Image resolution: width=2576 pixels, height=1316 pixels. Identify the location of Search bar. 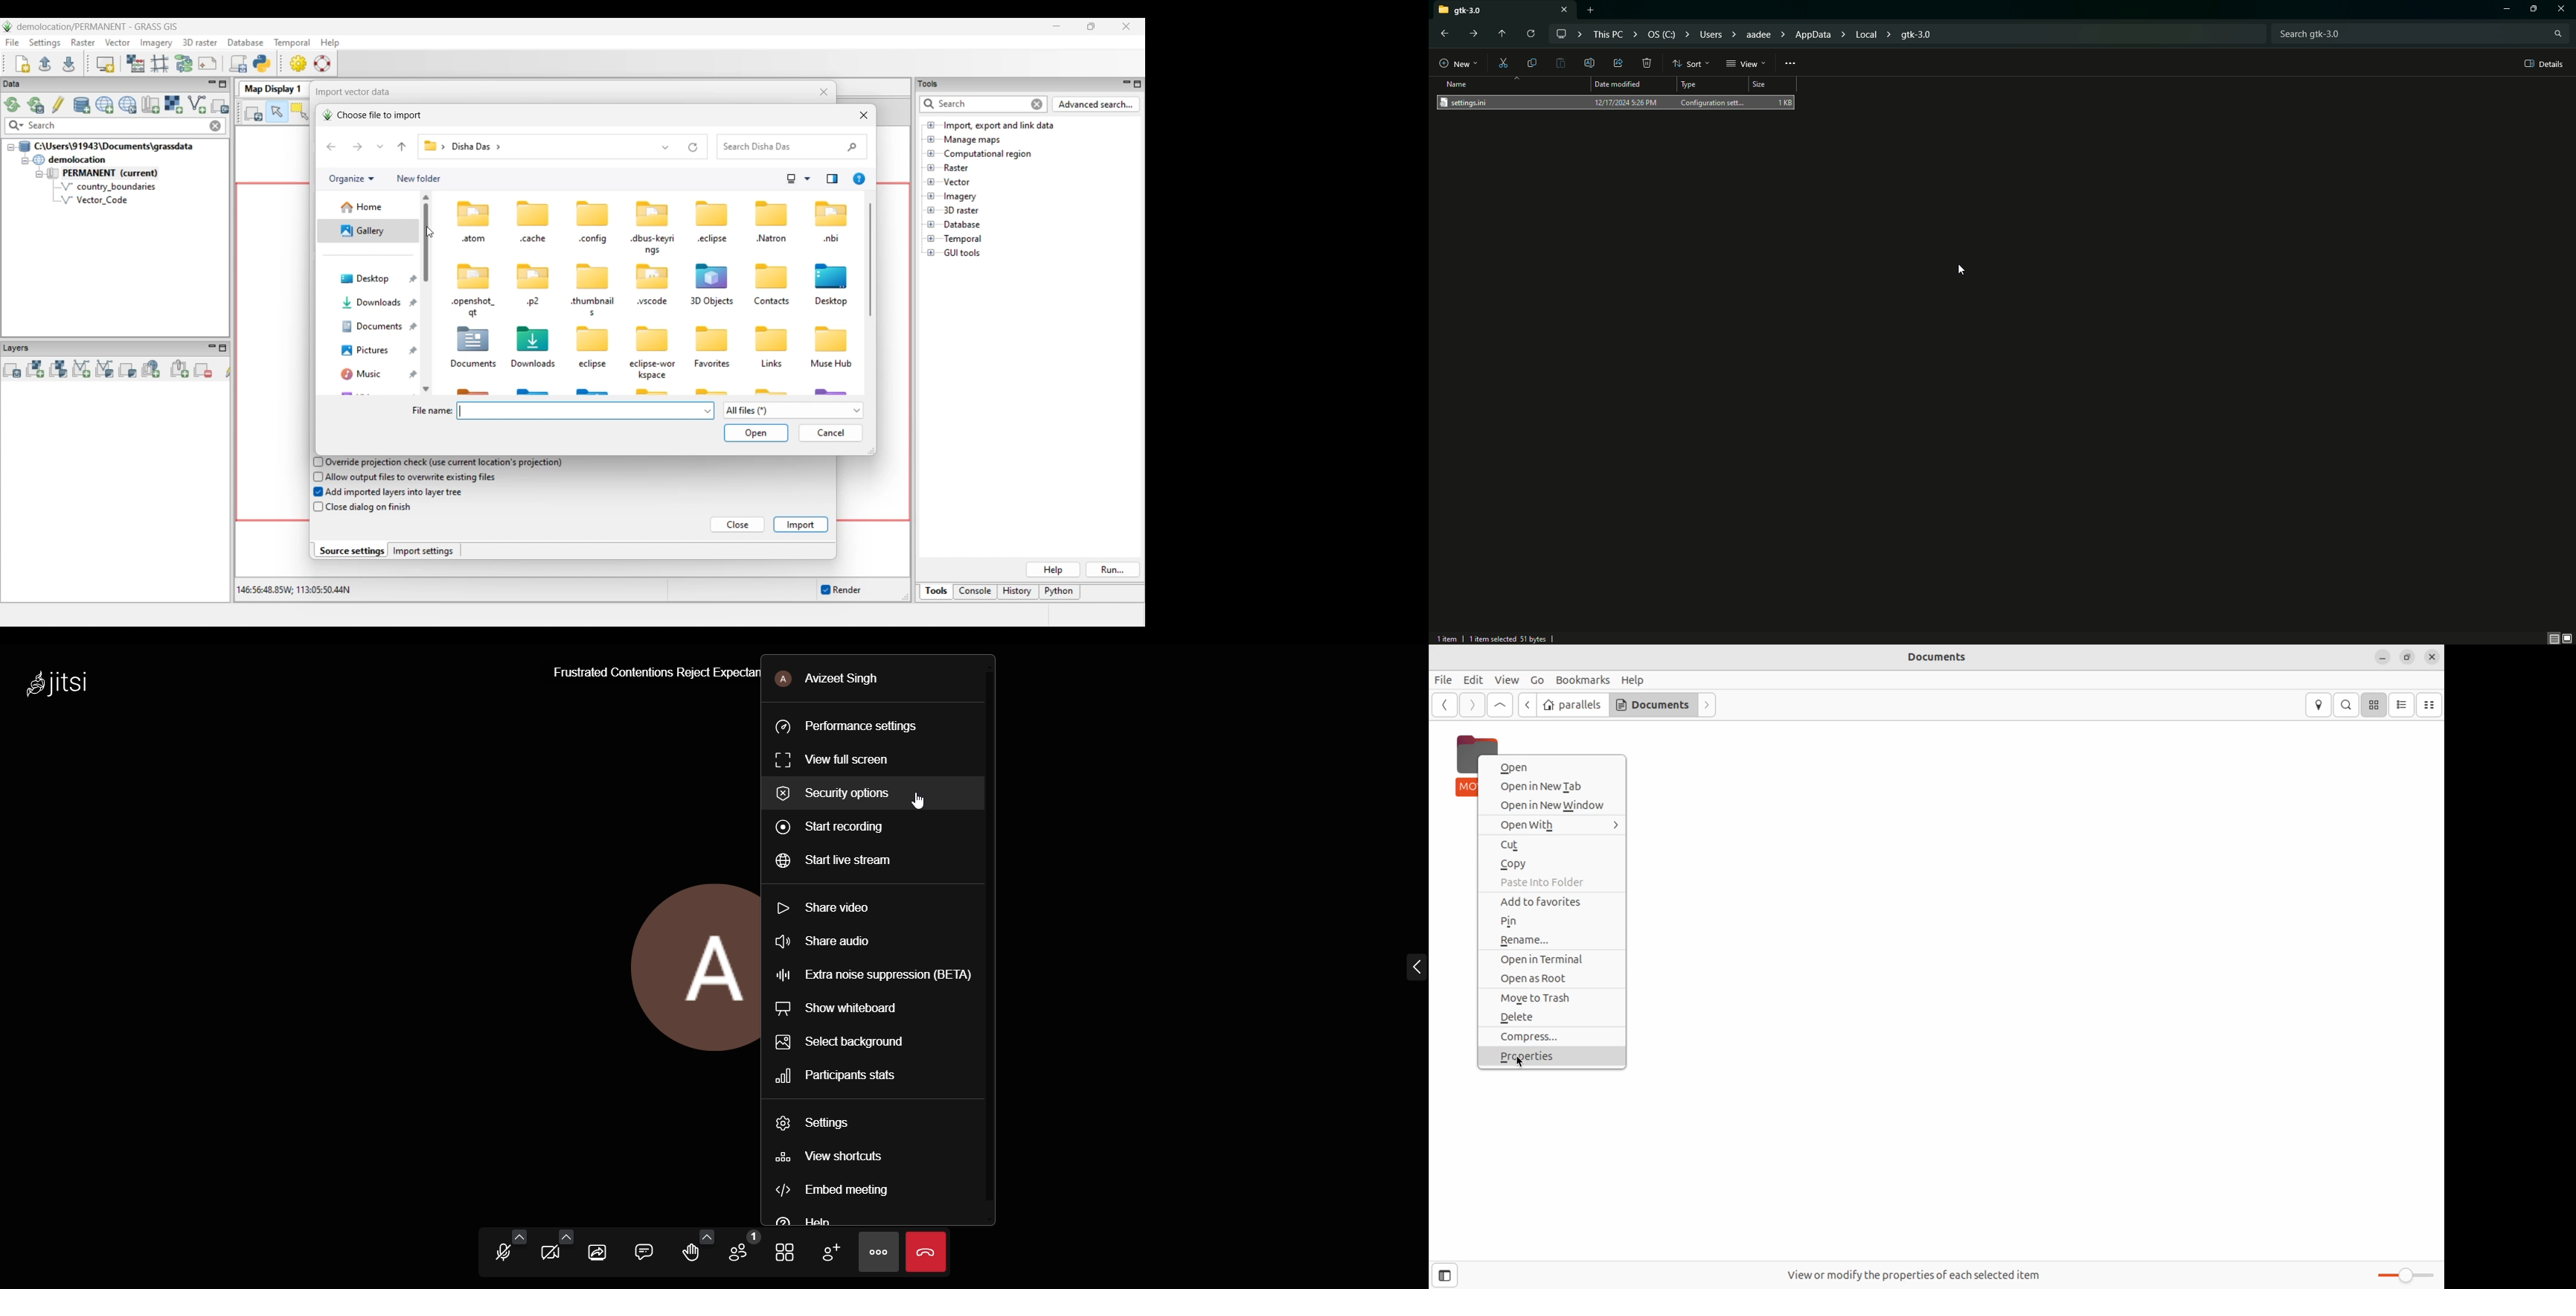
(2420, 32).